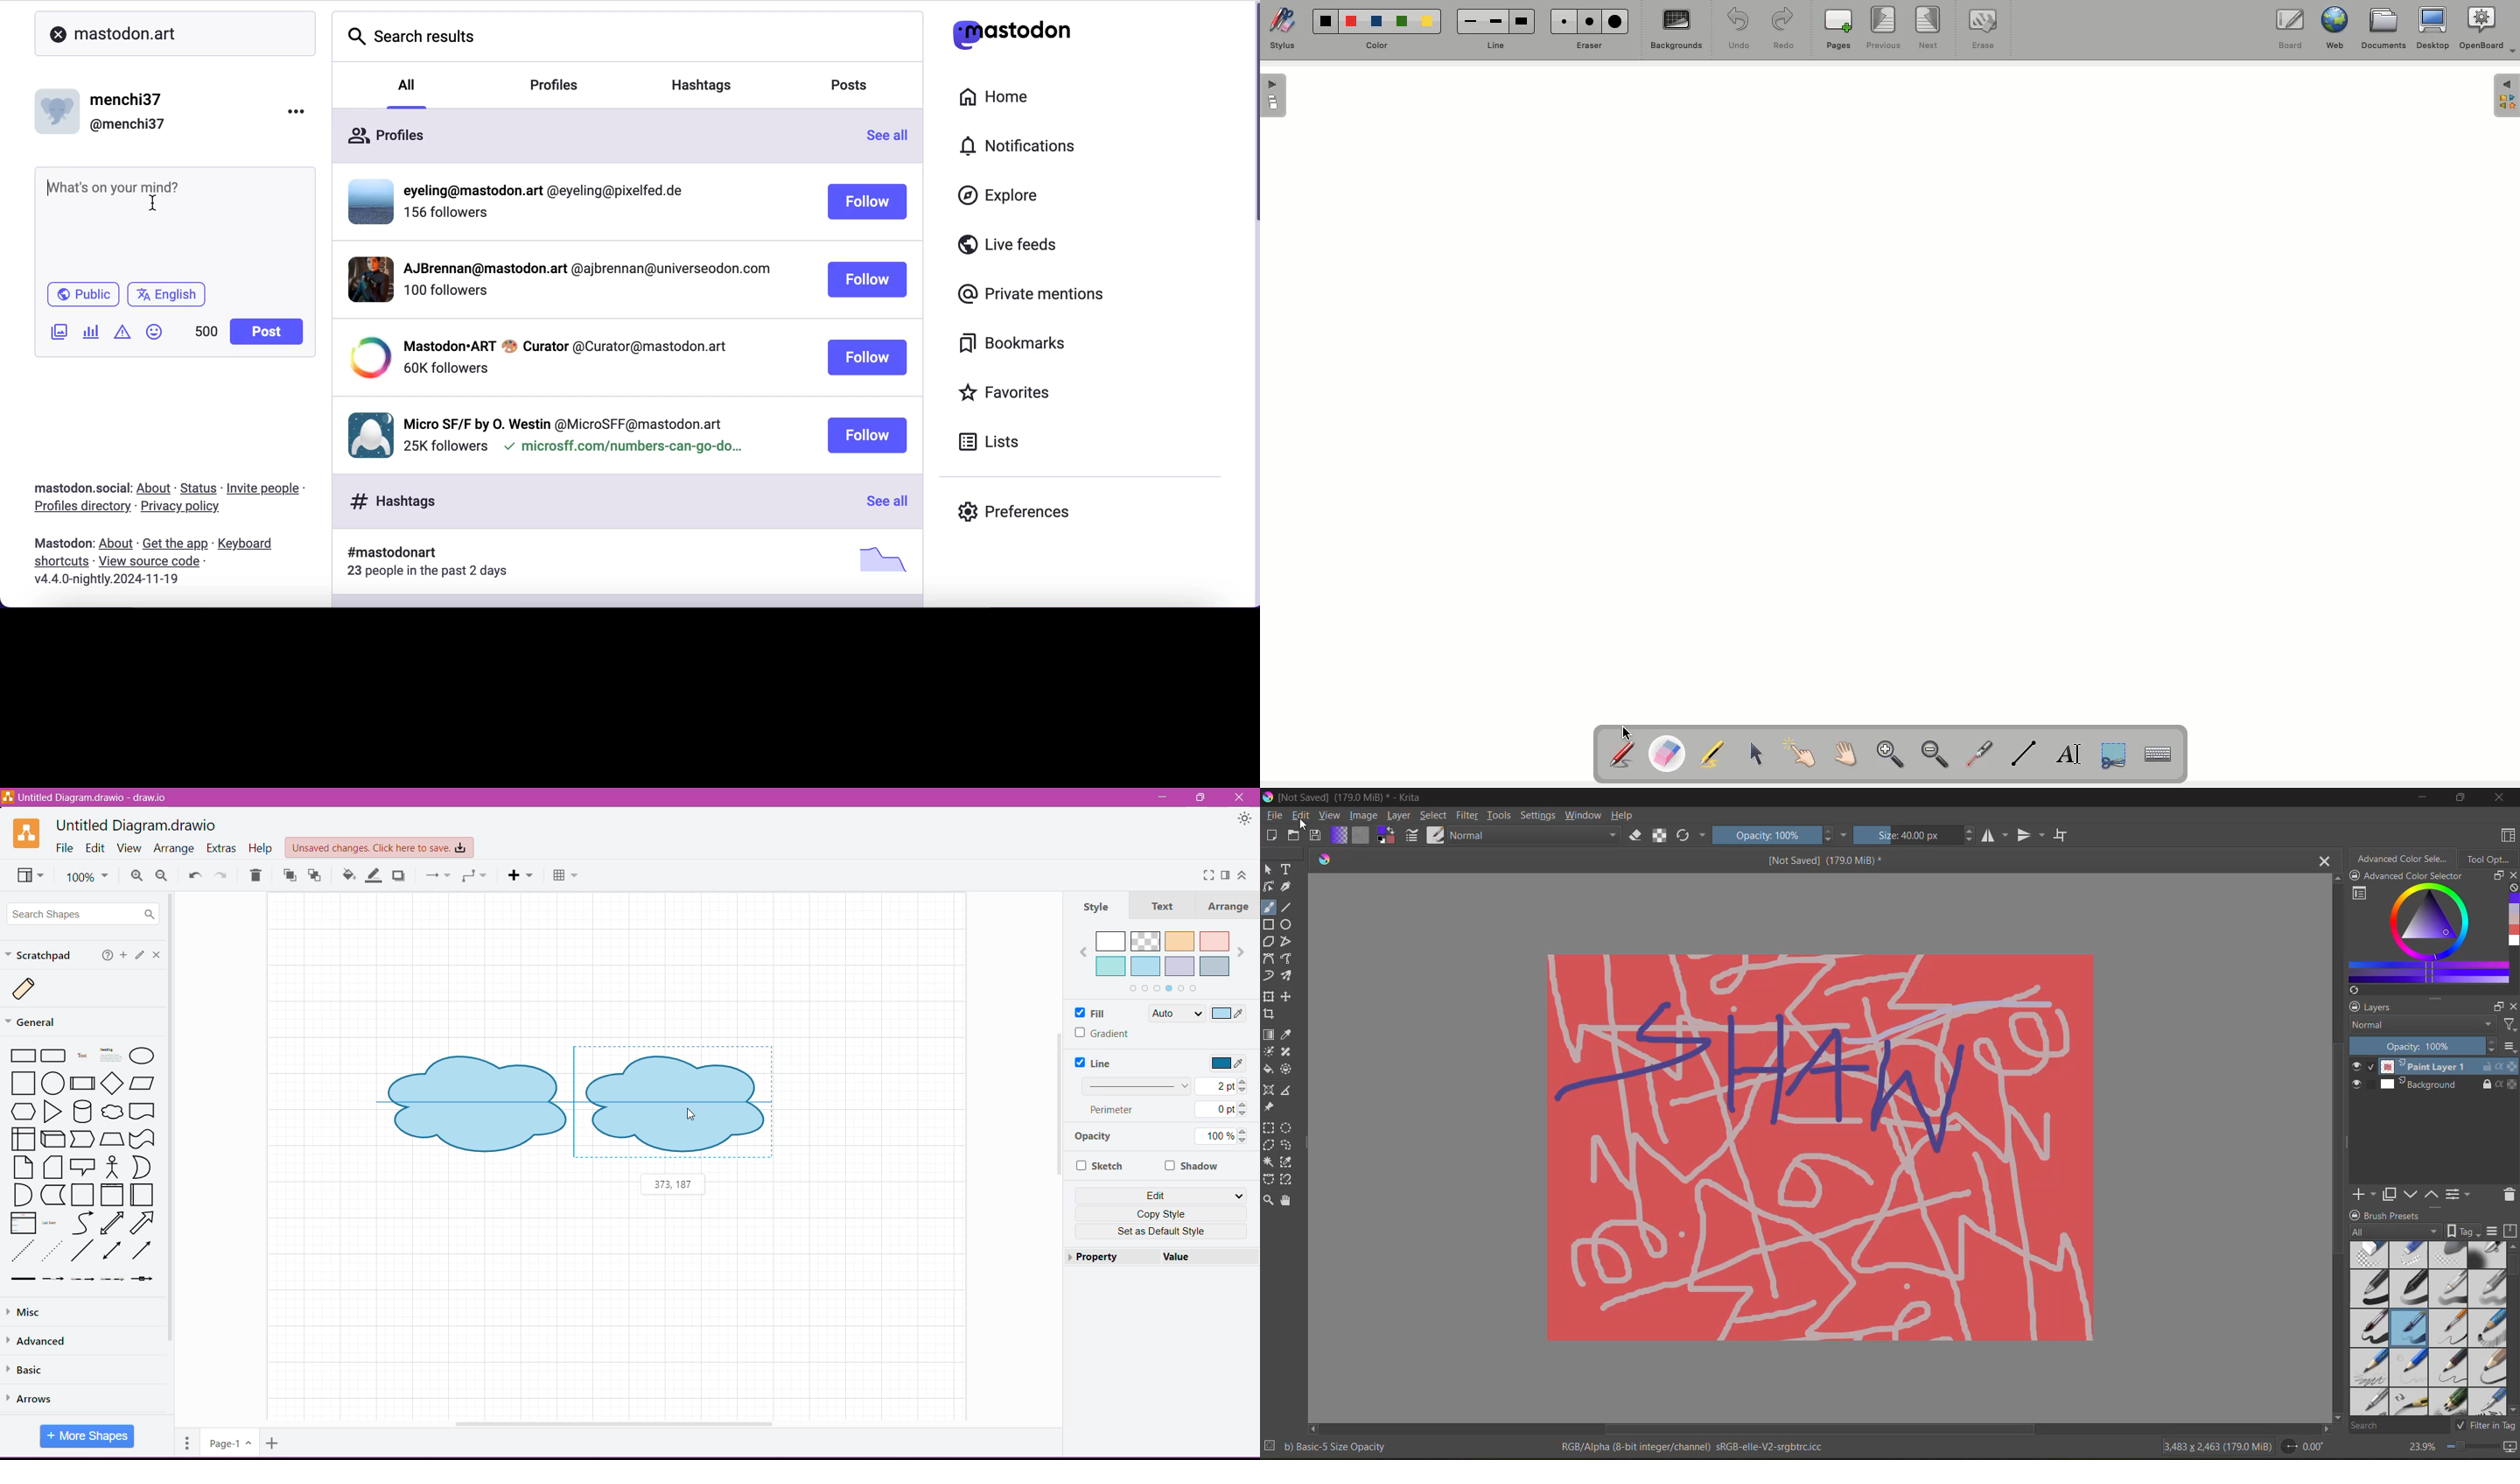 This screenshot has height=1484, width=2520. I want to click on tool options, so click(2488, 858).